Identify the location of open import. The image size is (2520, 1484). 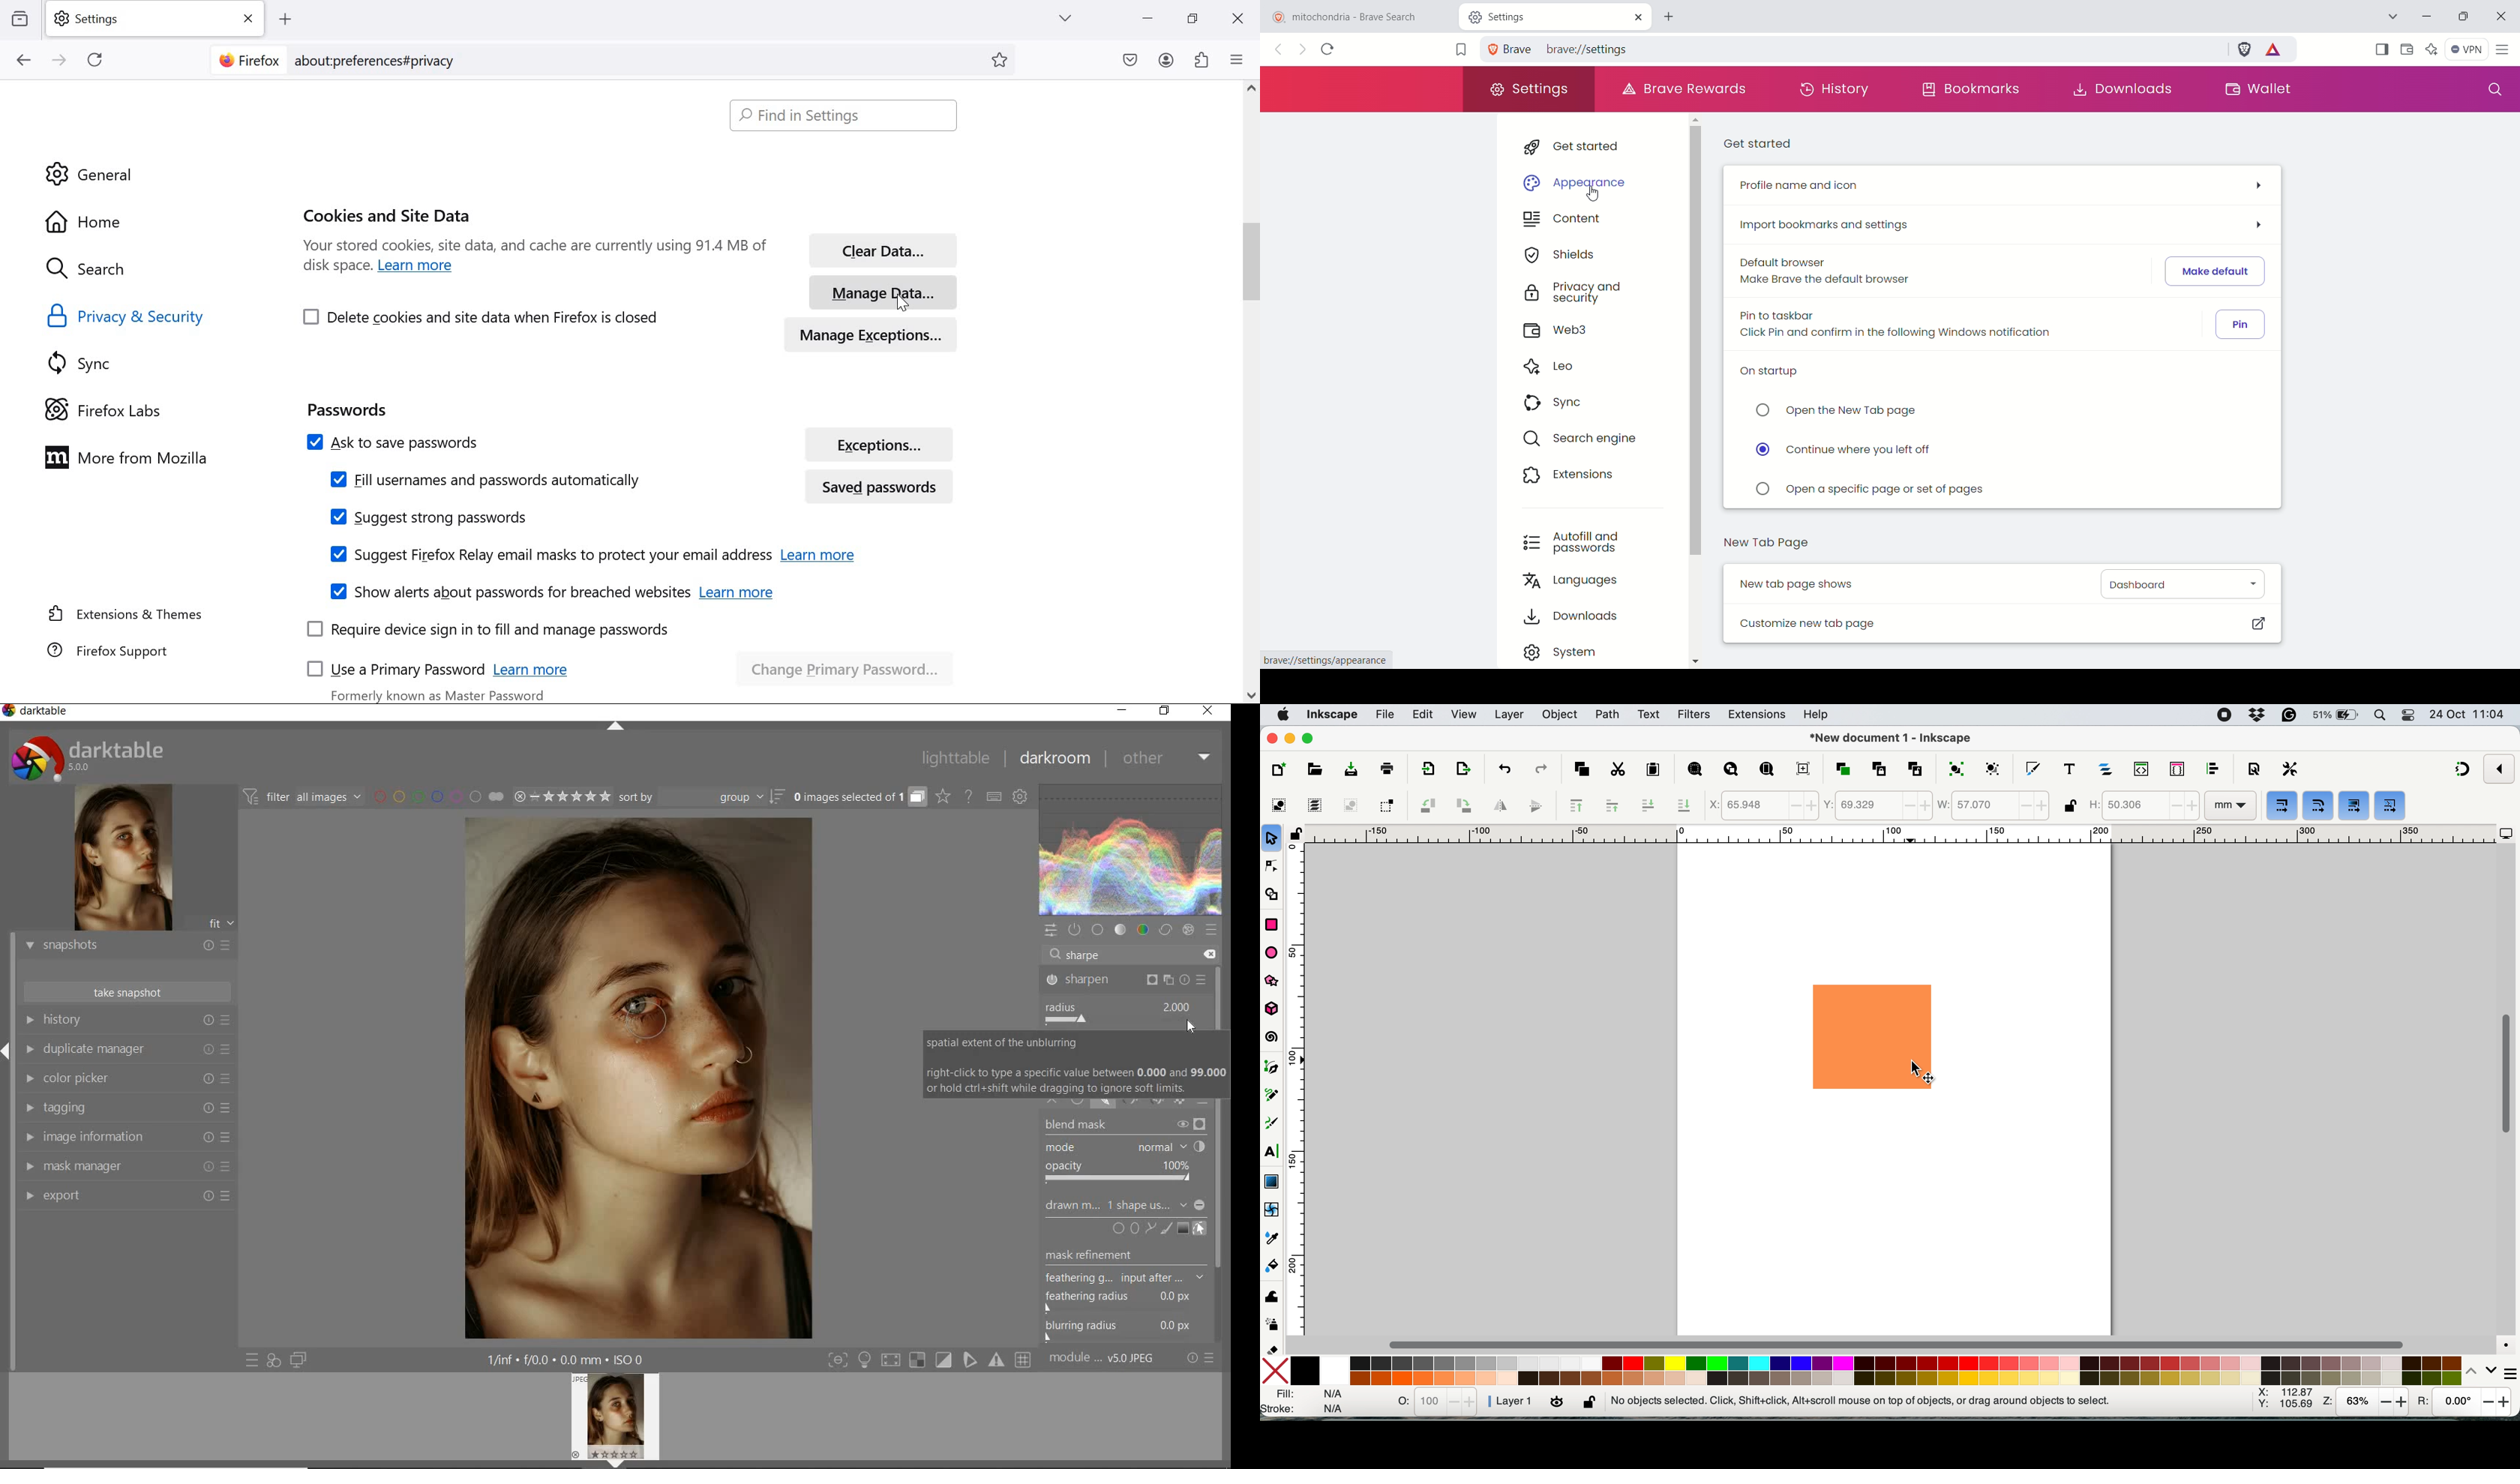
(1463, 769).